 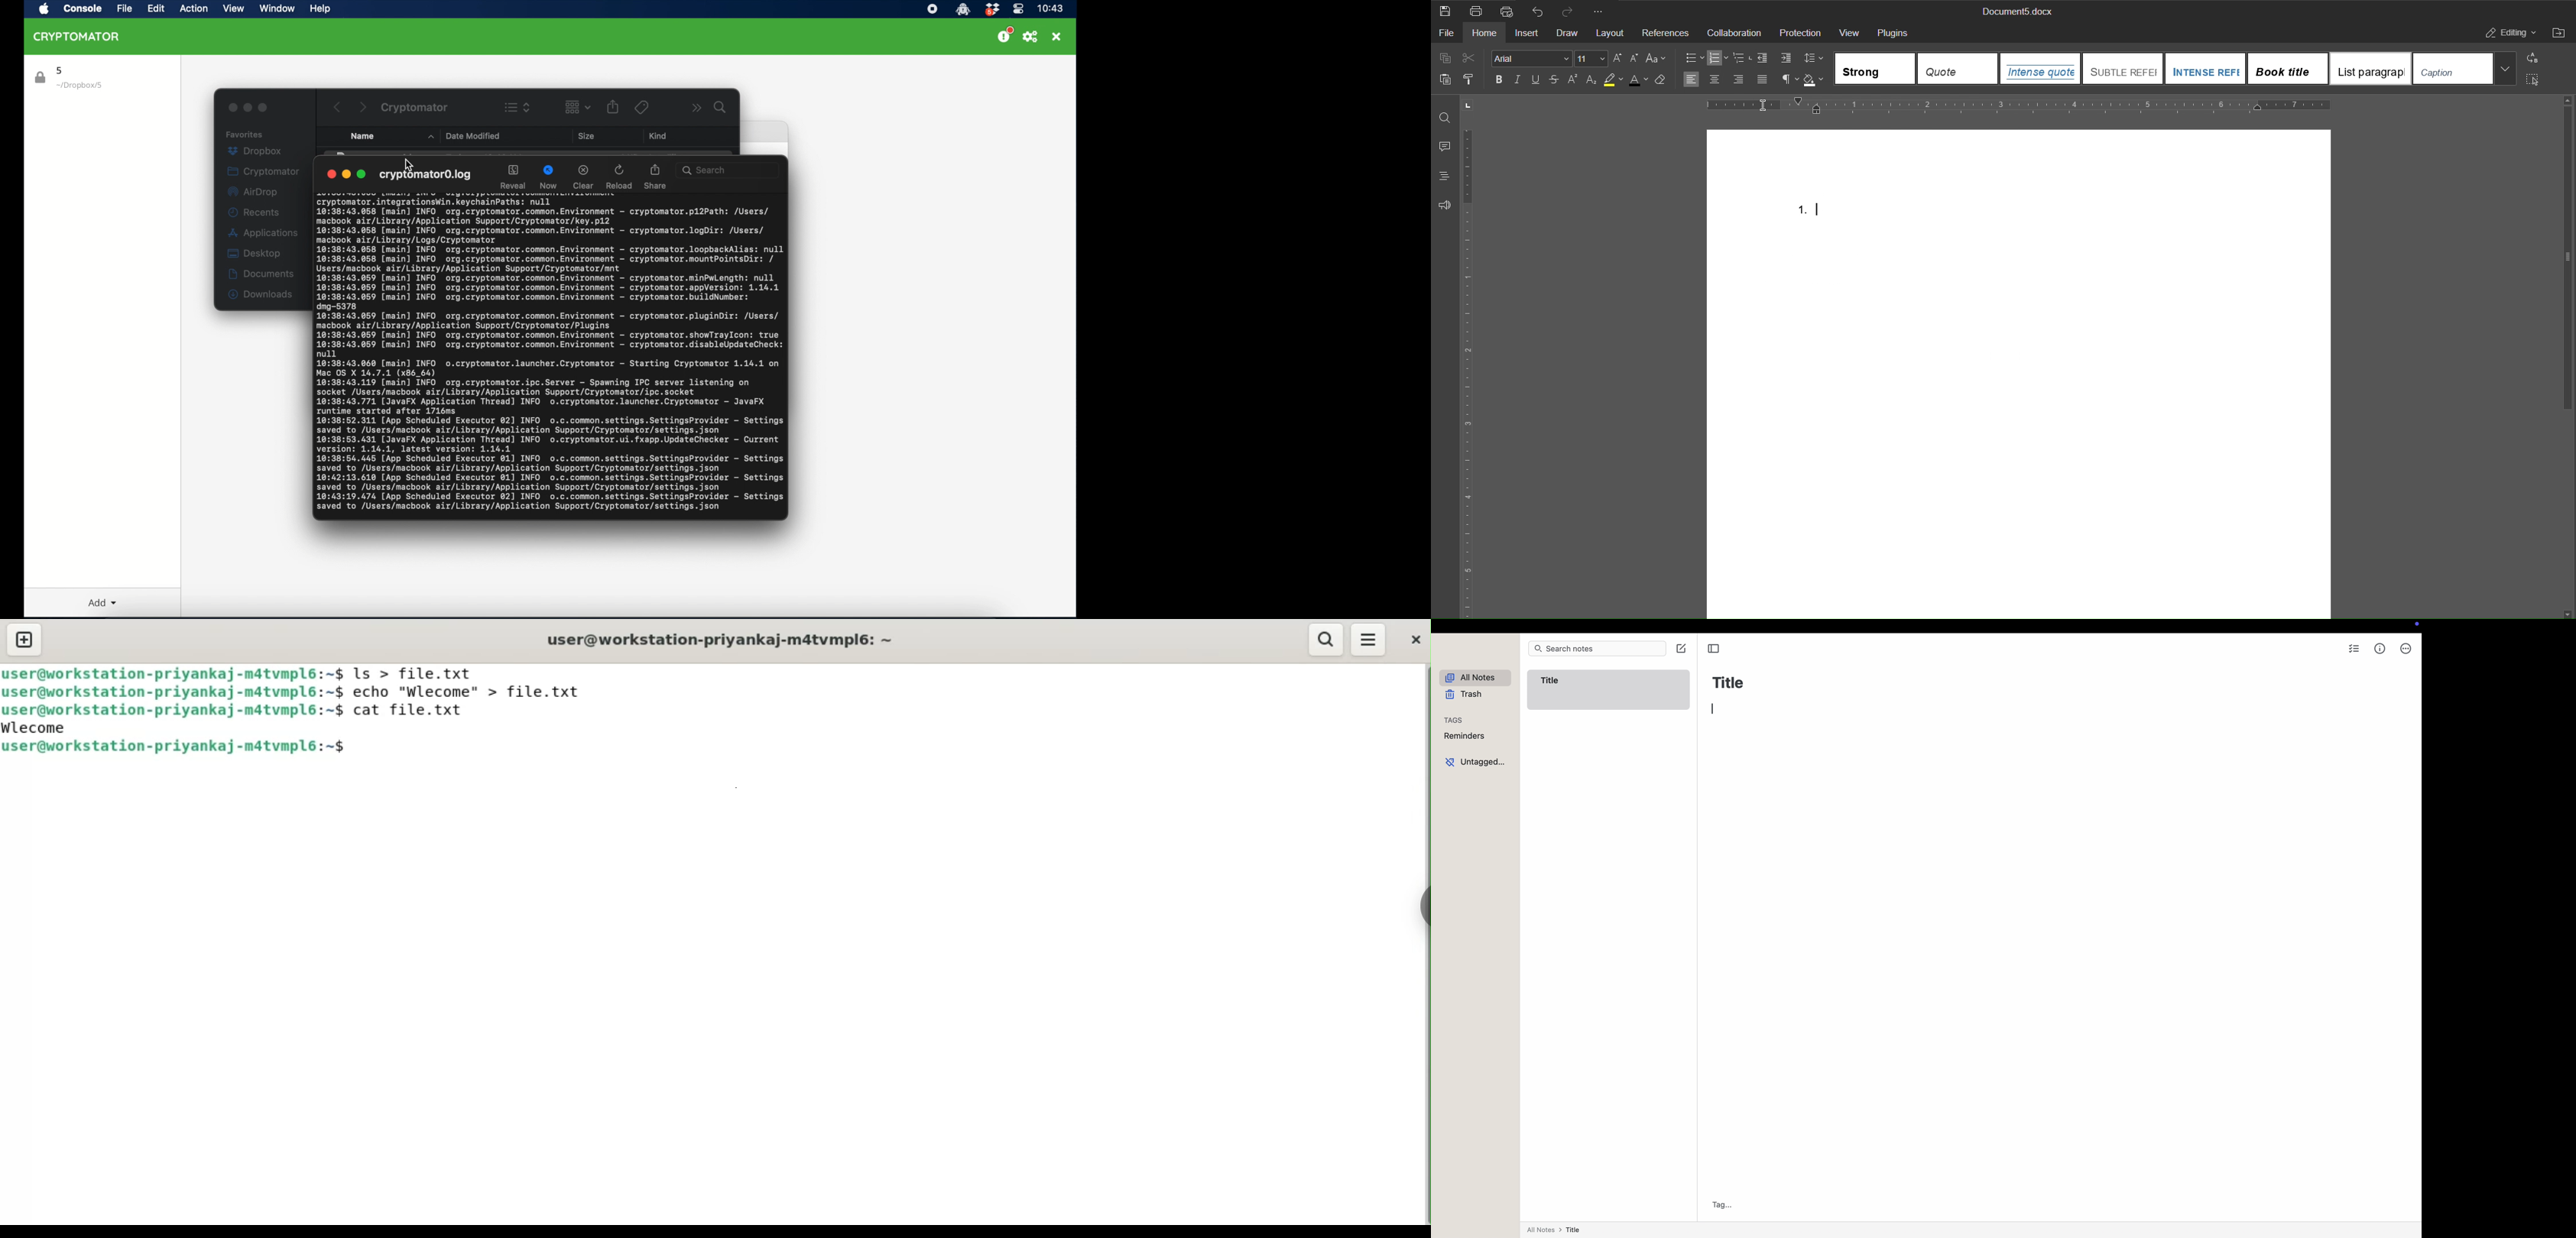 I want to click on Vertical Ruler, so click(x=1470, y=371).